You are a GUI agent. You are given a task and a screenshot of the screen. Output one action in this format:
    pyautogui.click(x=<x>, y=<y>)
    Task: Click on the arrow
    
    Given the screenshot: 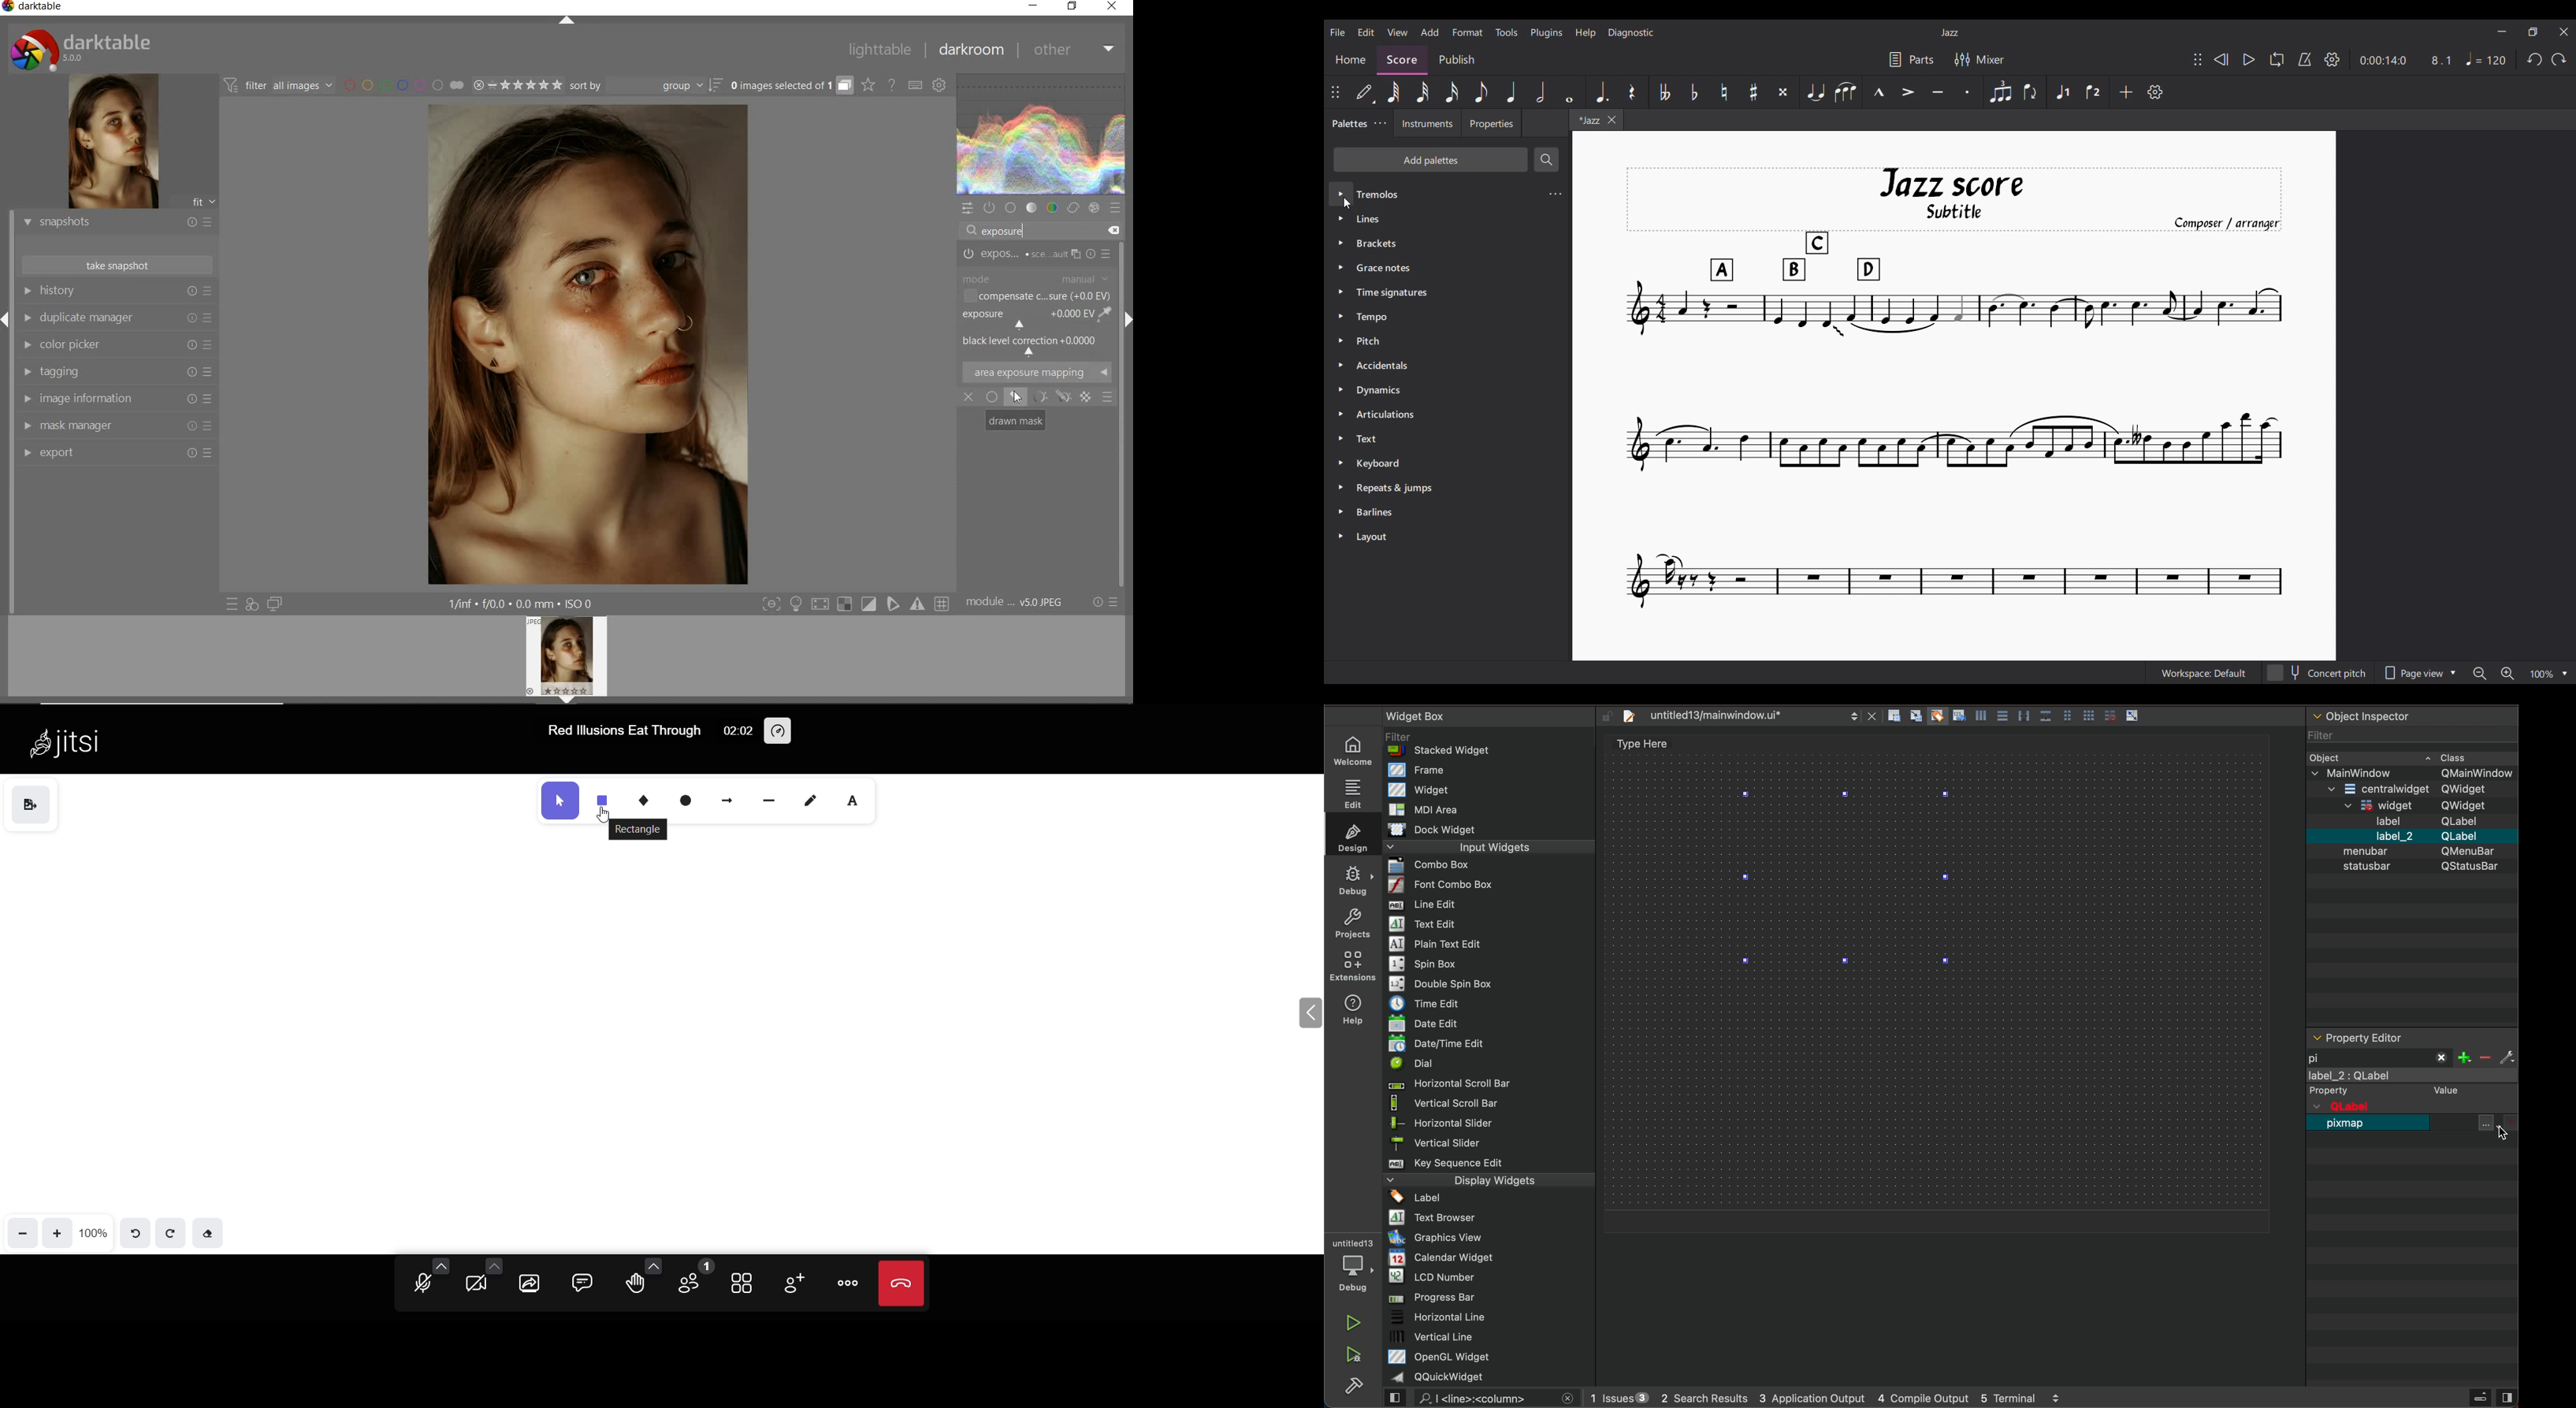 What is the action you would take?
    pyautogui.click(x=729, y=797)
    